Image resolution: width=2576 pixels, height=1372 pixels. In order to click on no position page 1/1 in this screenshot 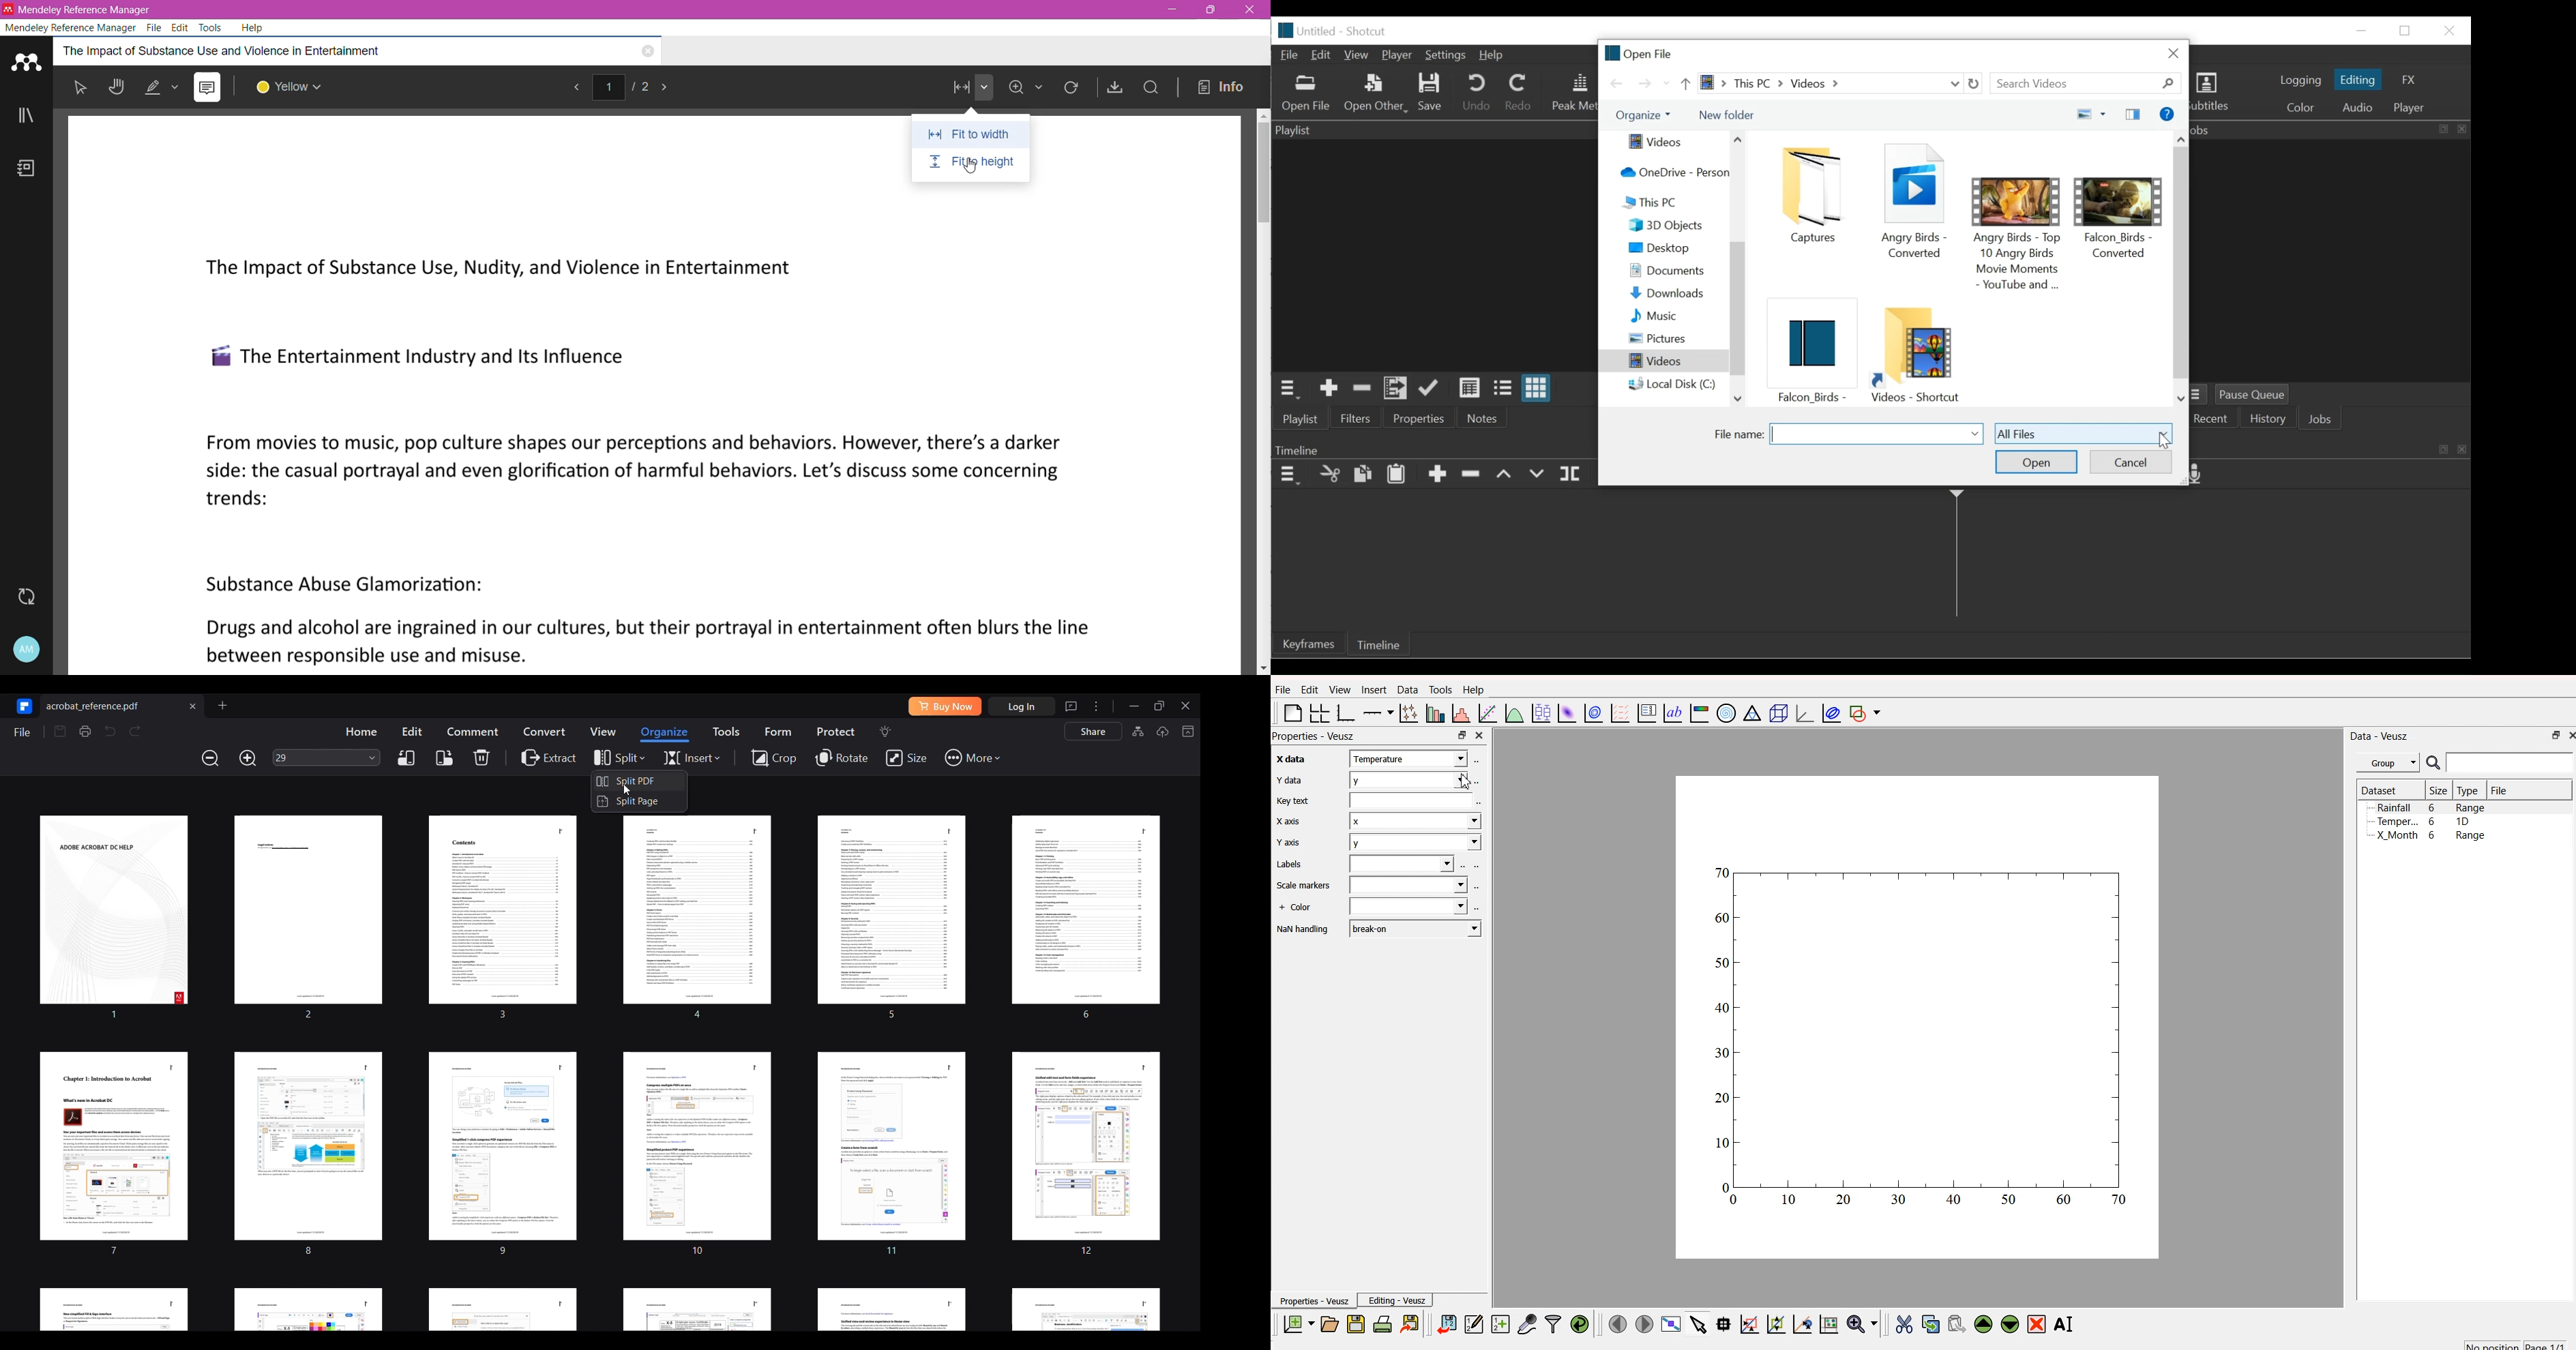, I will do `click(2515, 1342)`.